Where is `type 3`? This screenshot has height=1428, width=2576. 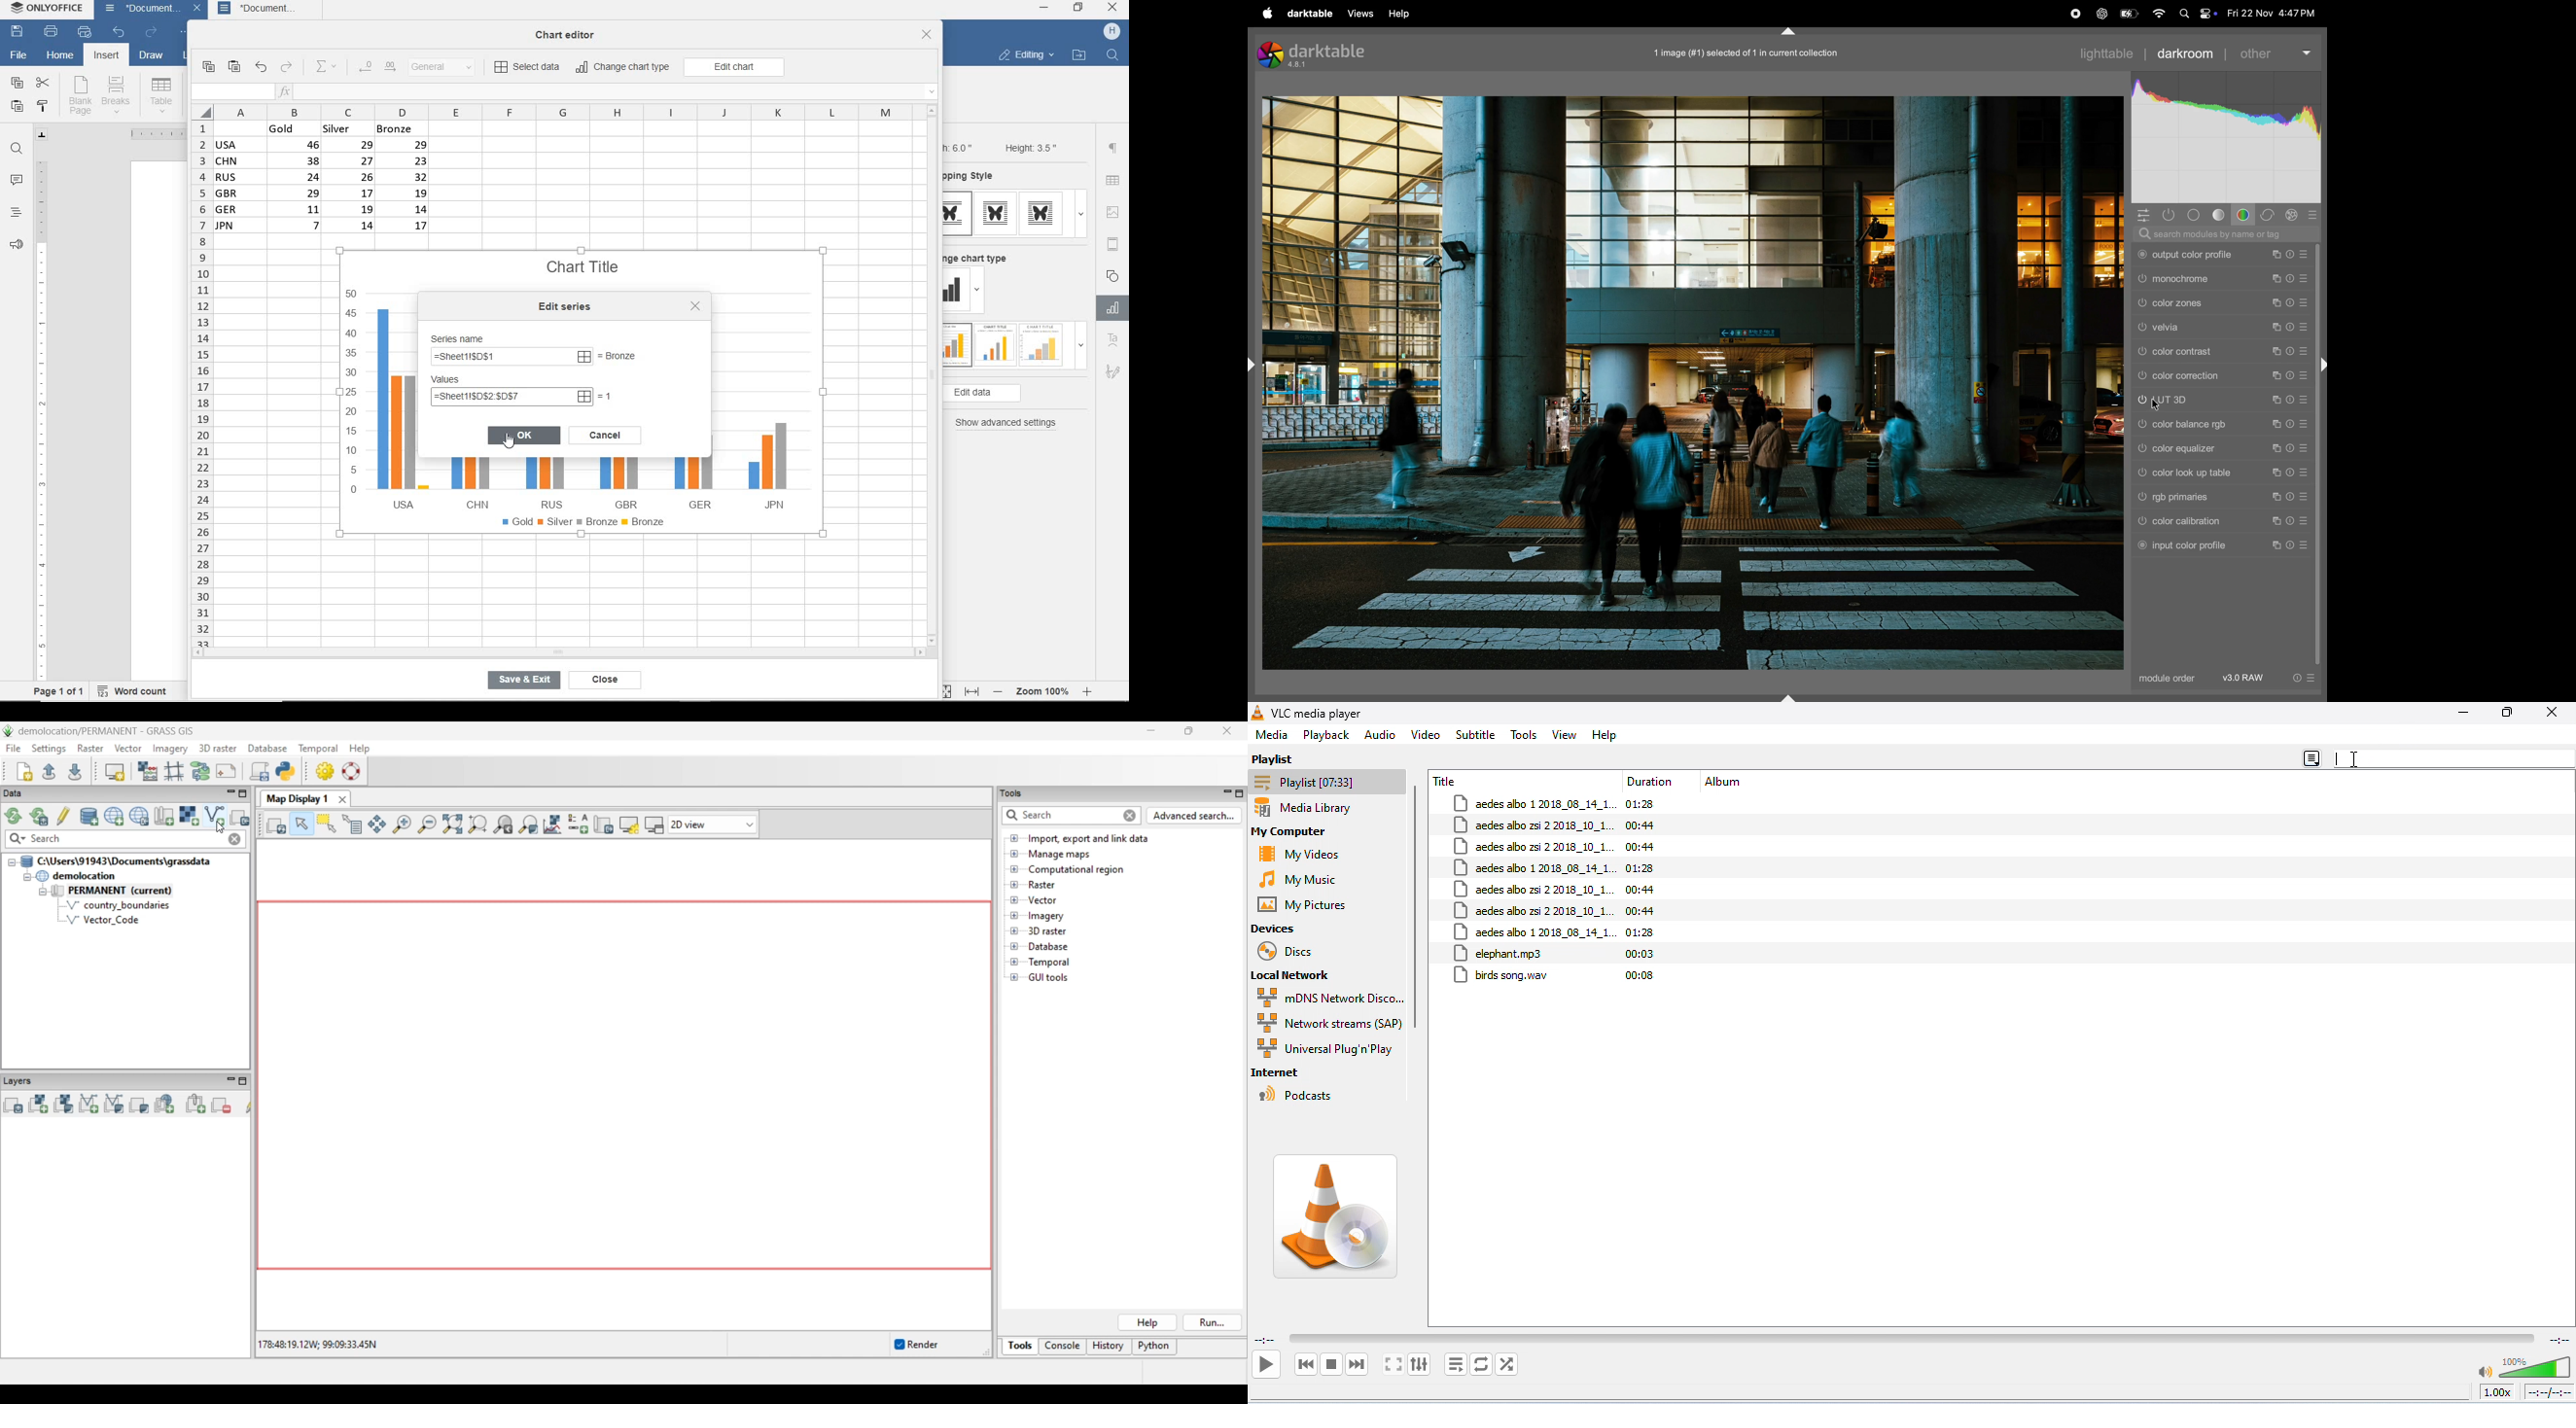
type 3 is located at coordinates (1045, 213).